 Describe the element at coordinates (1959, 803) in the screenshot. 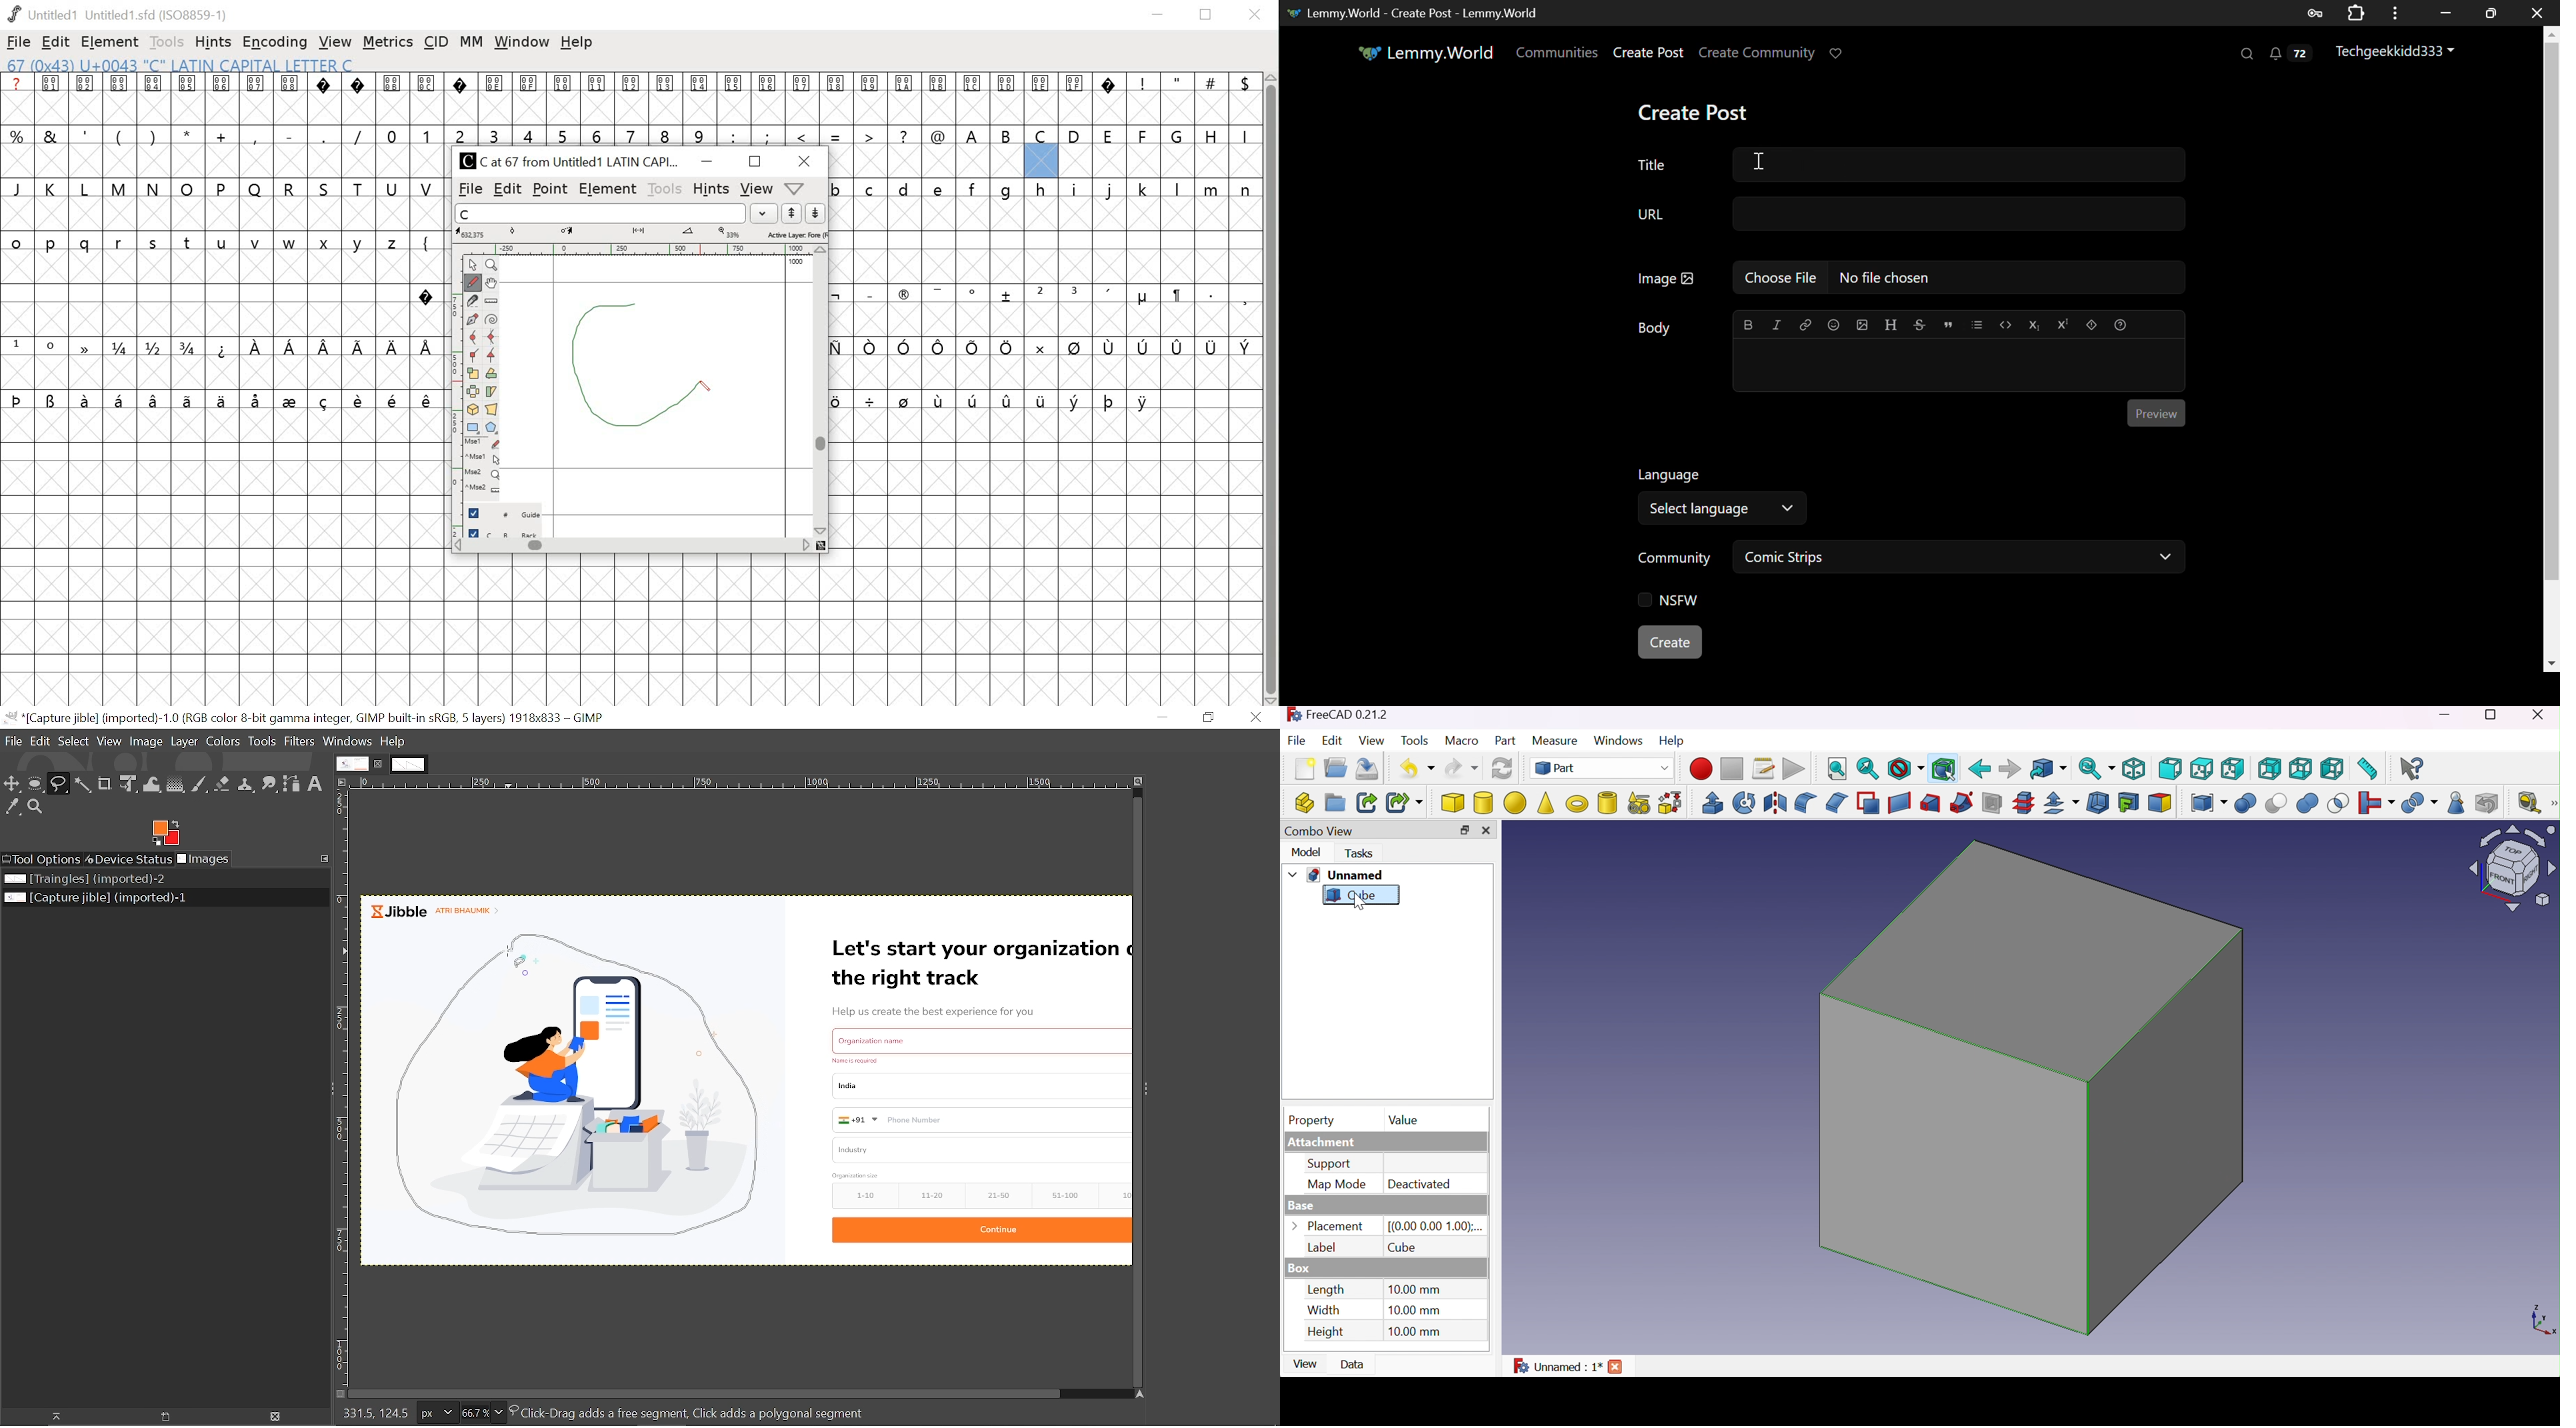

I see `Sweep` at that location.